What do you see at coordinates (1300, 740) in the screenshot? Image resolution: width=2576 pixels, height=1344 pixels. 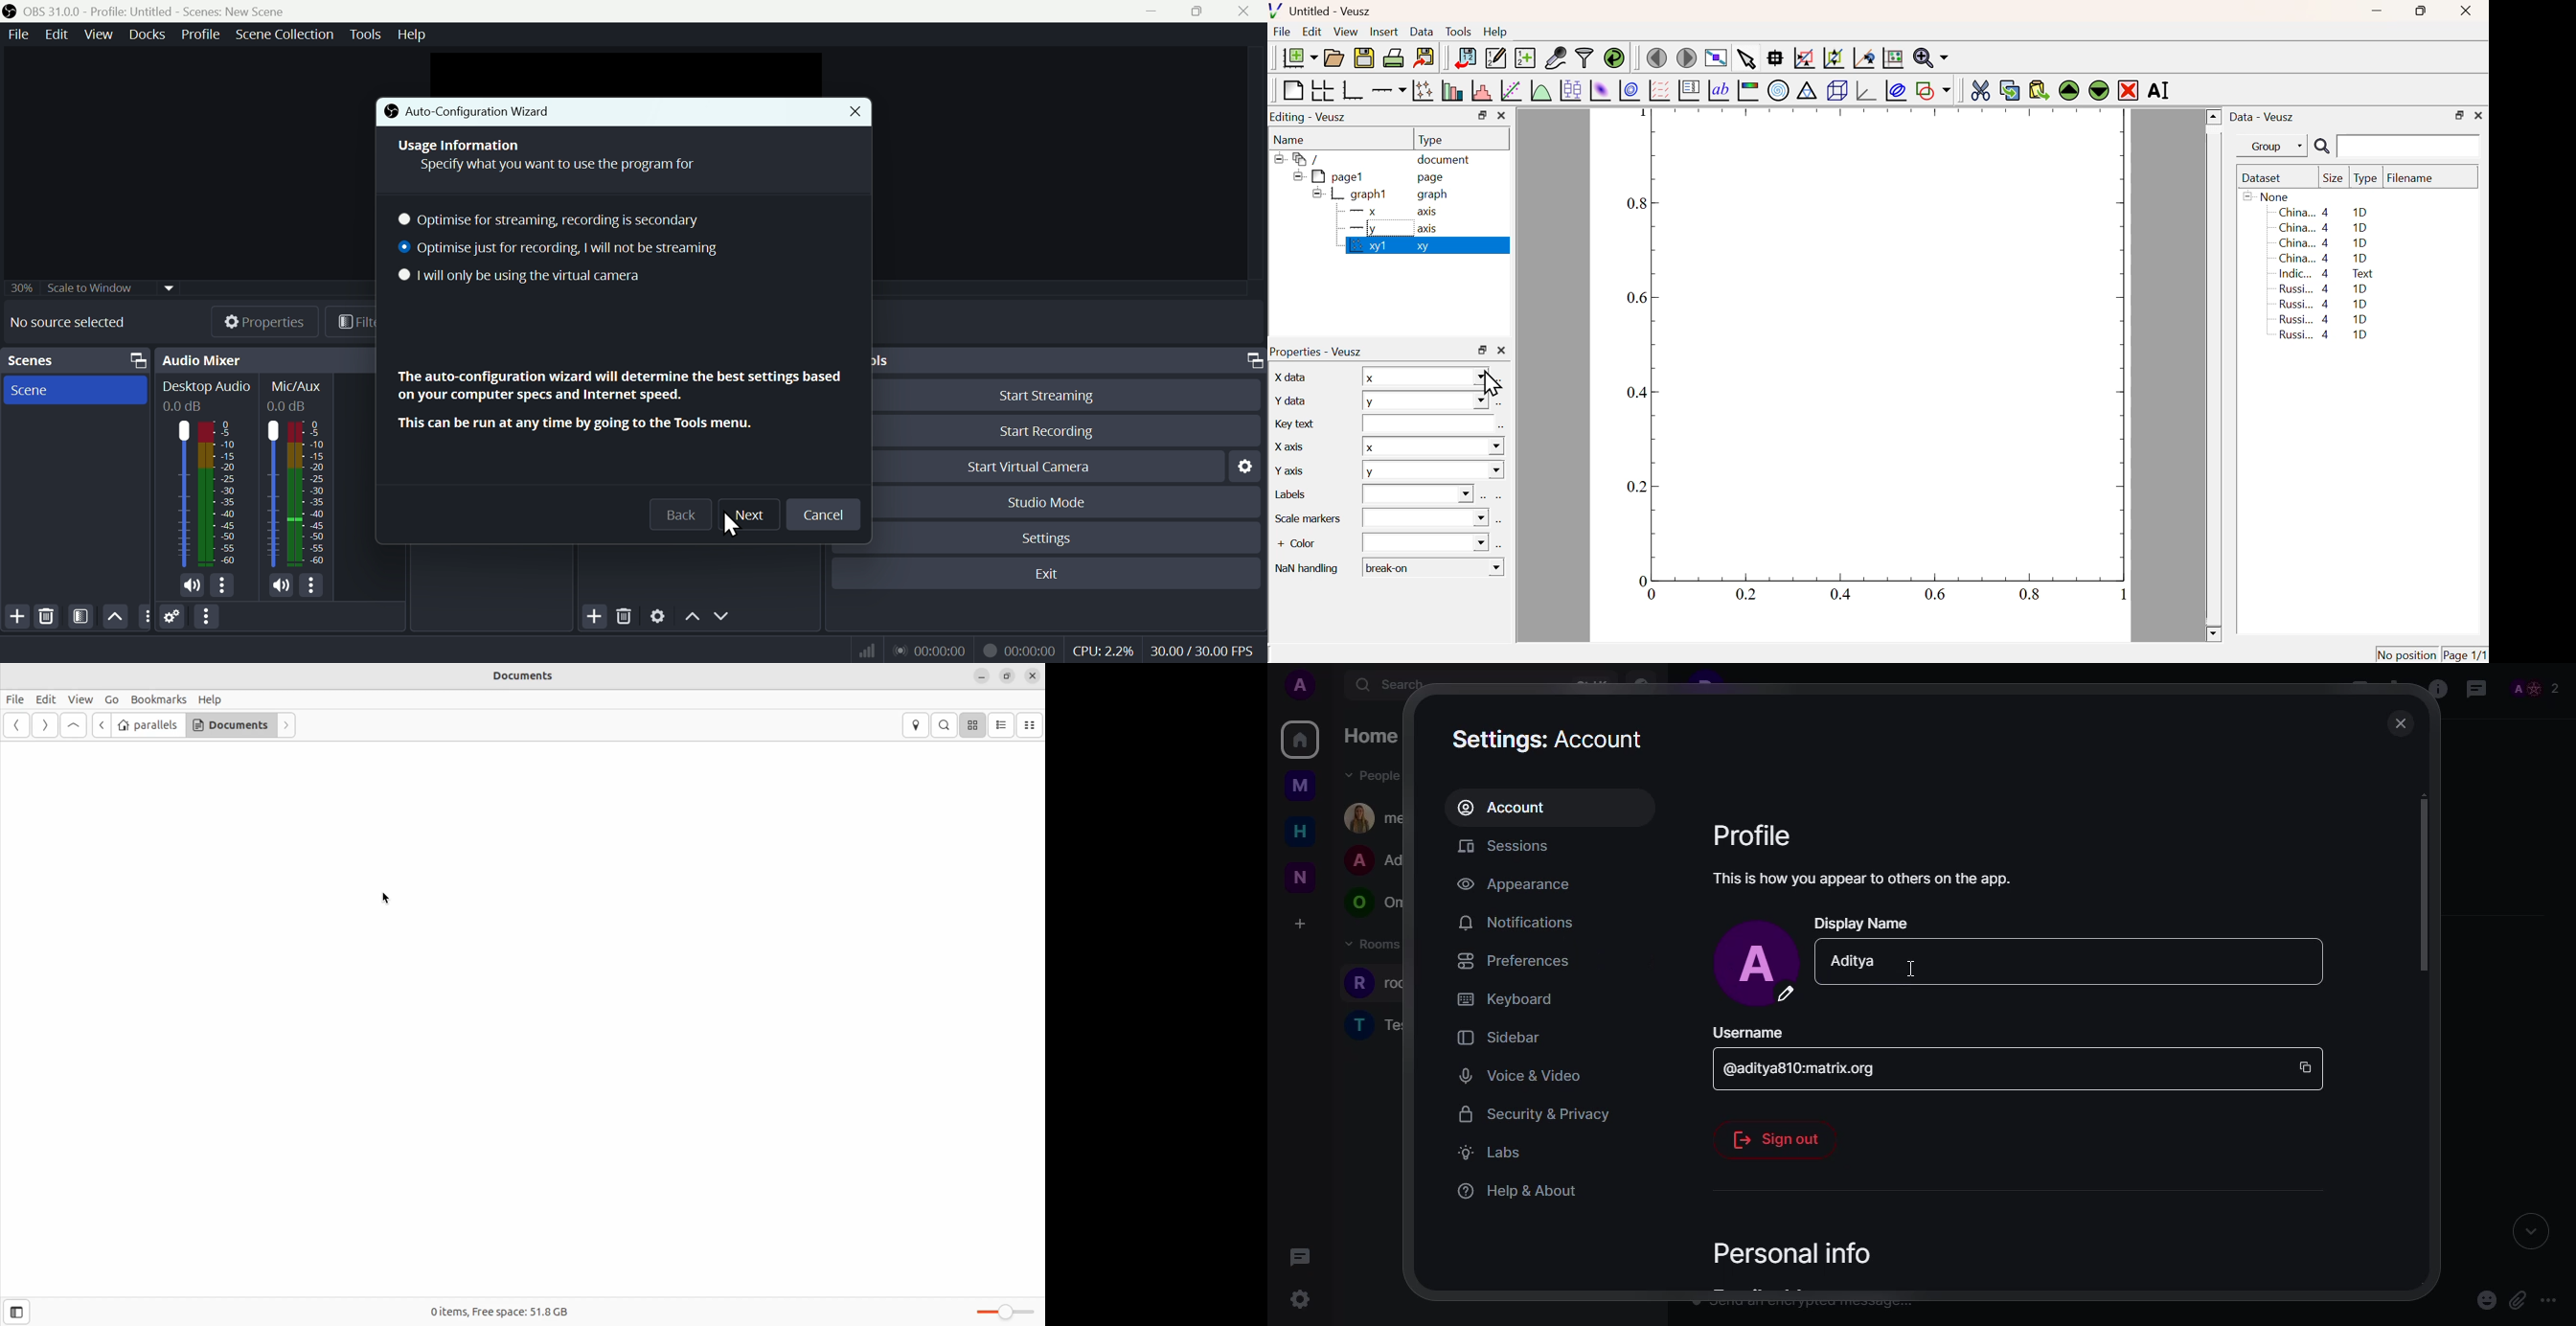 I see `home` at bounding box center [1300, 740].